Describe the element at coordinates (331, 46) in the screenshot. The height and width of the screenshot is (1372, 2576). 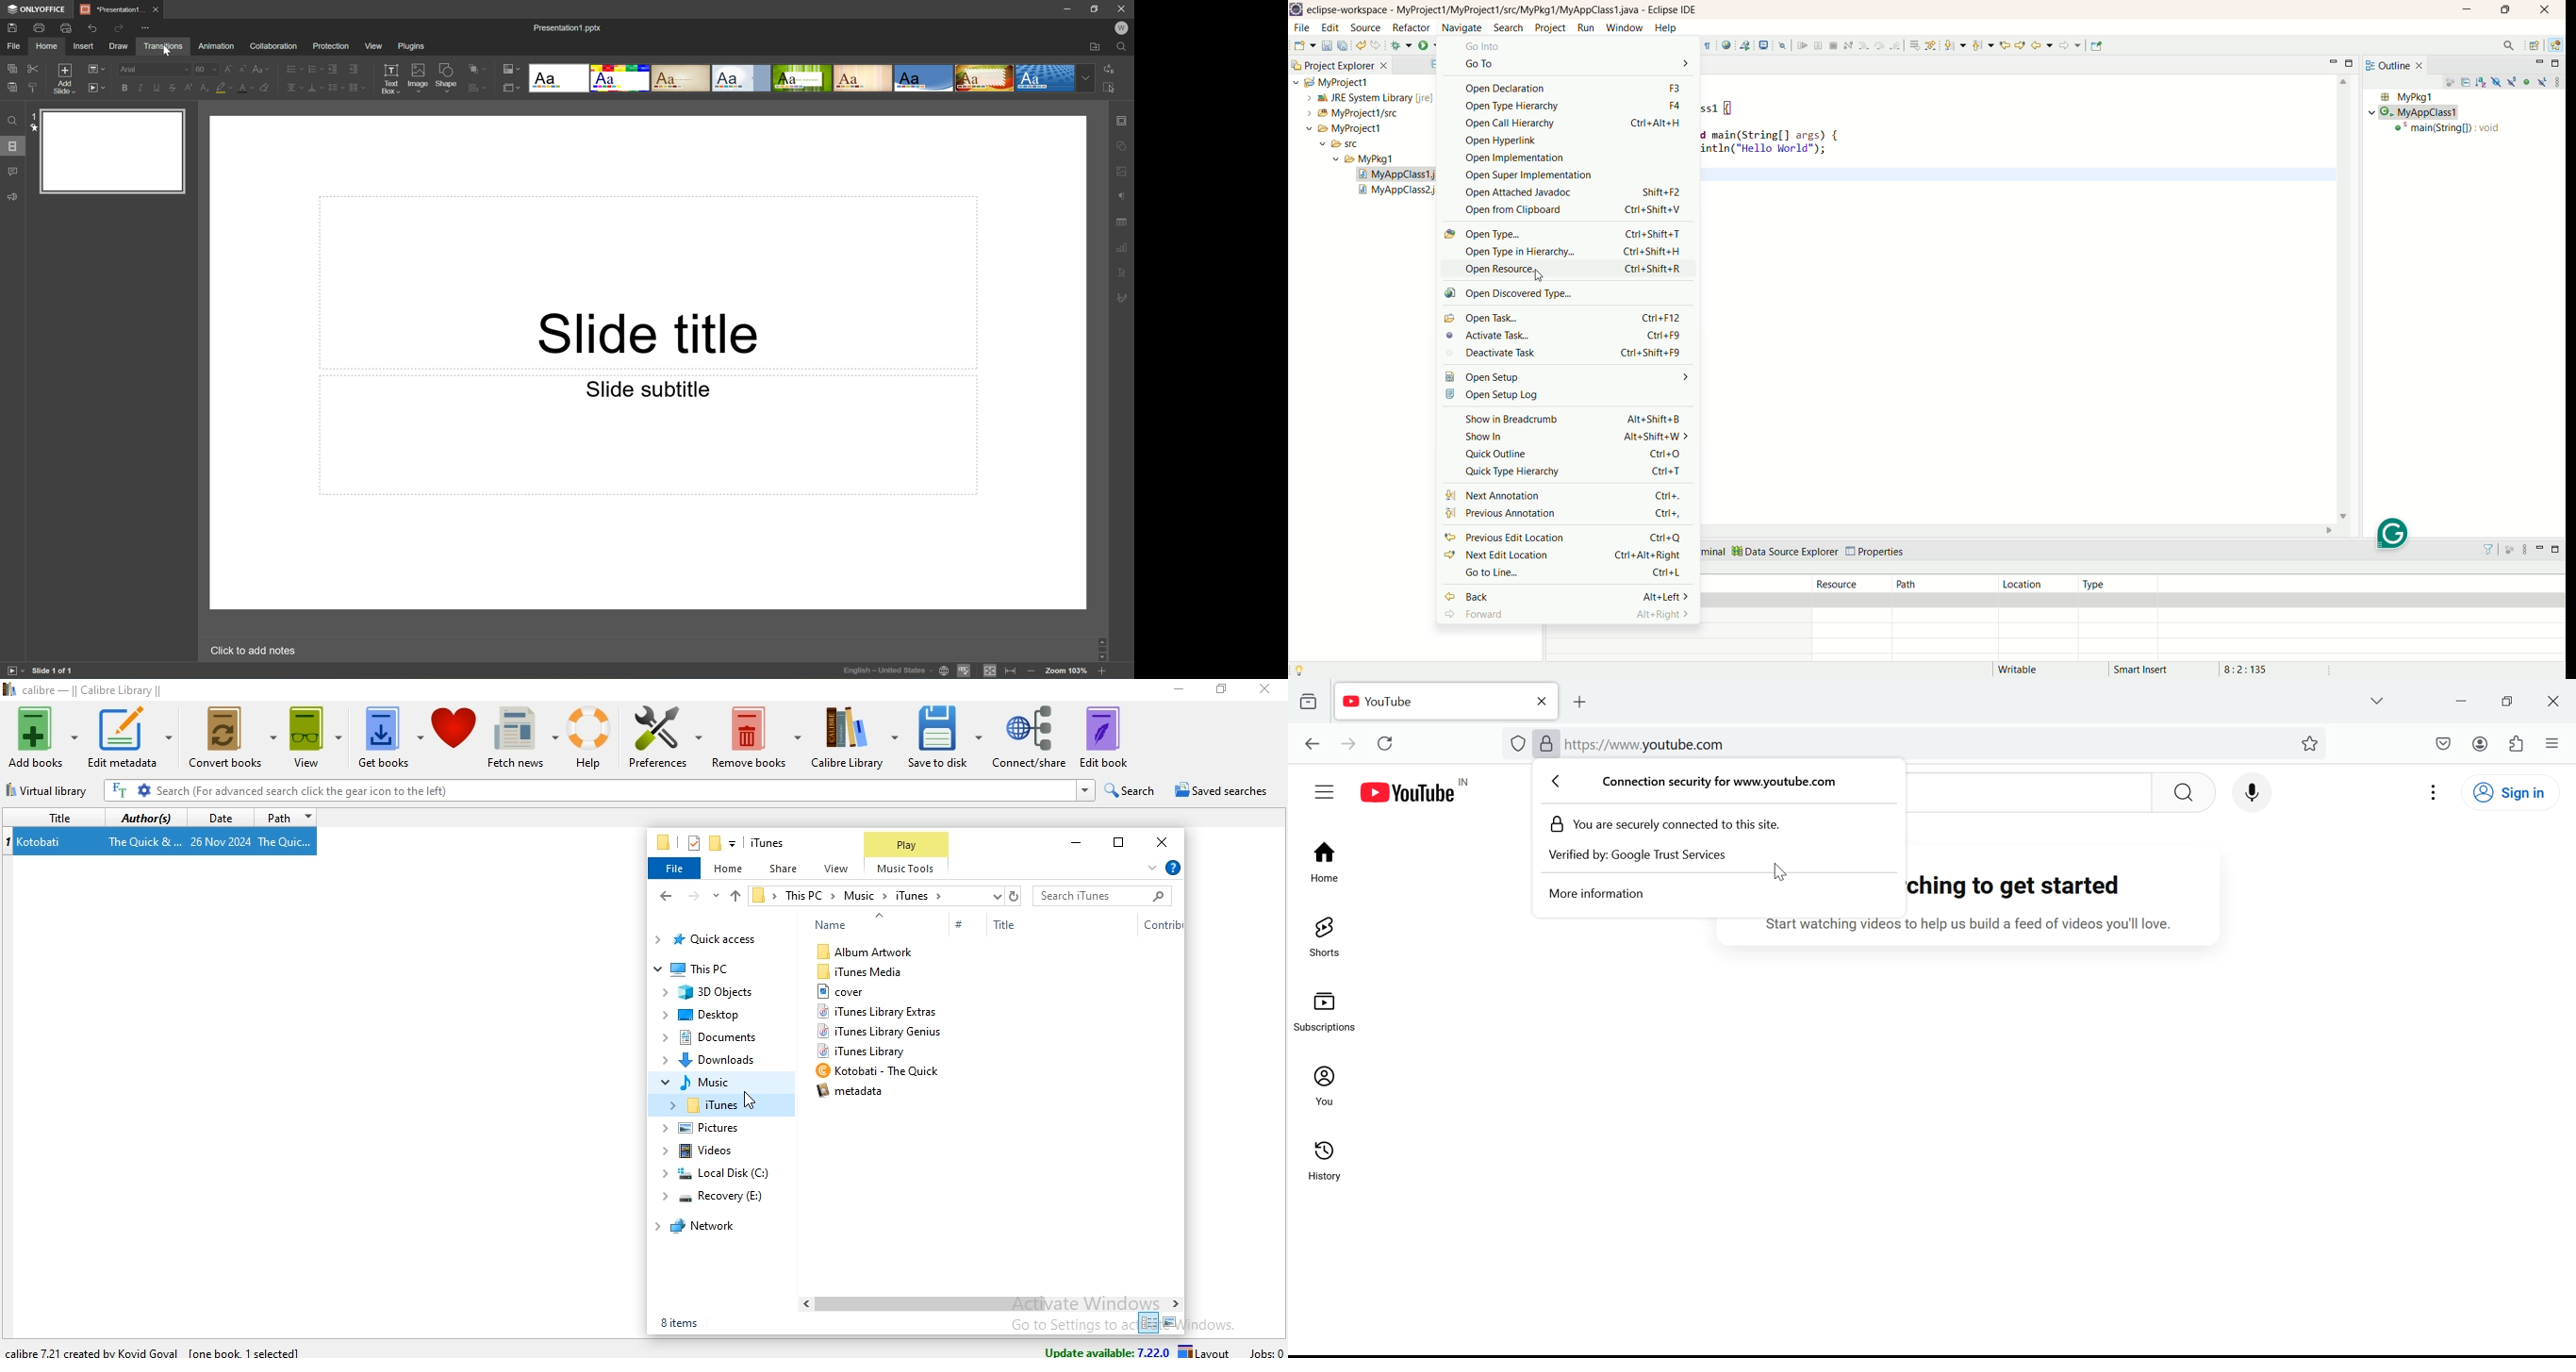
I see `Protection` at that location.